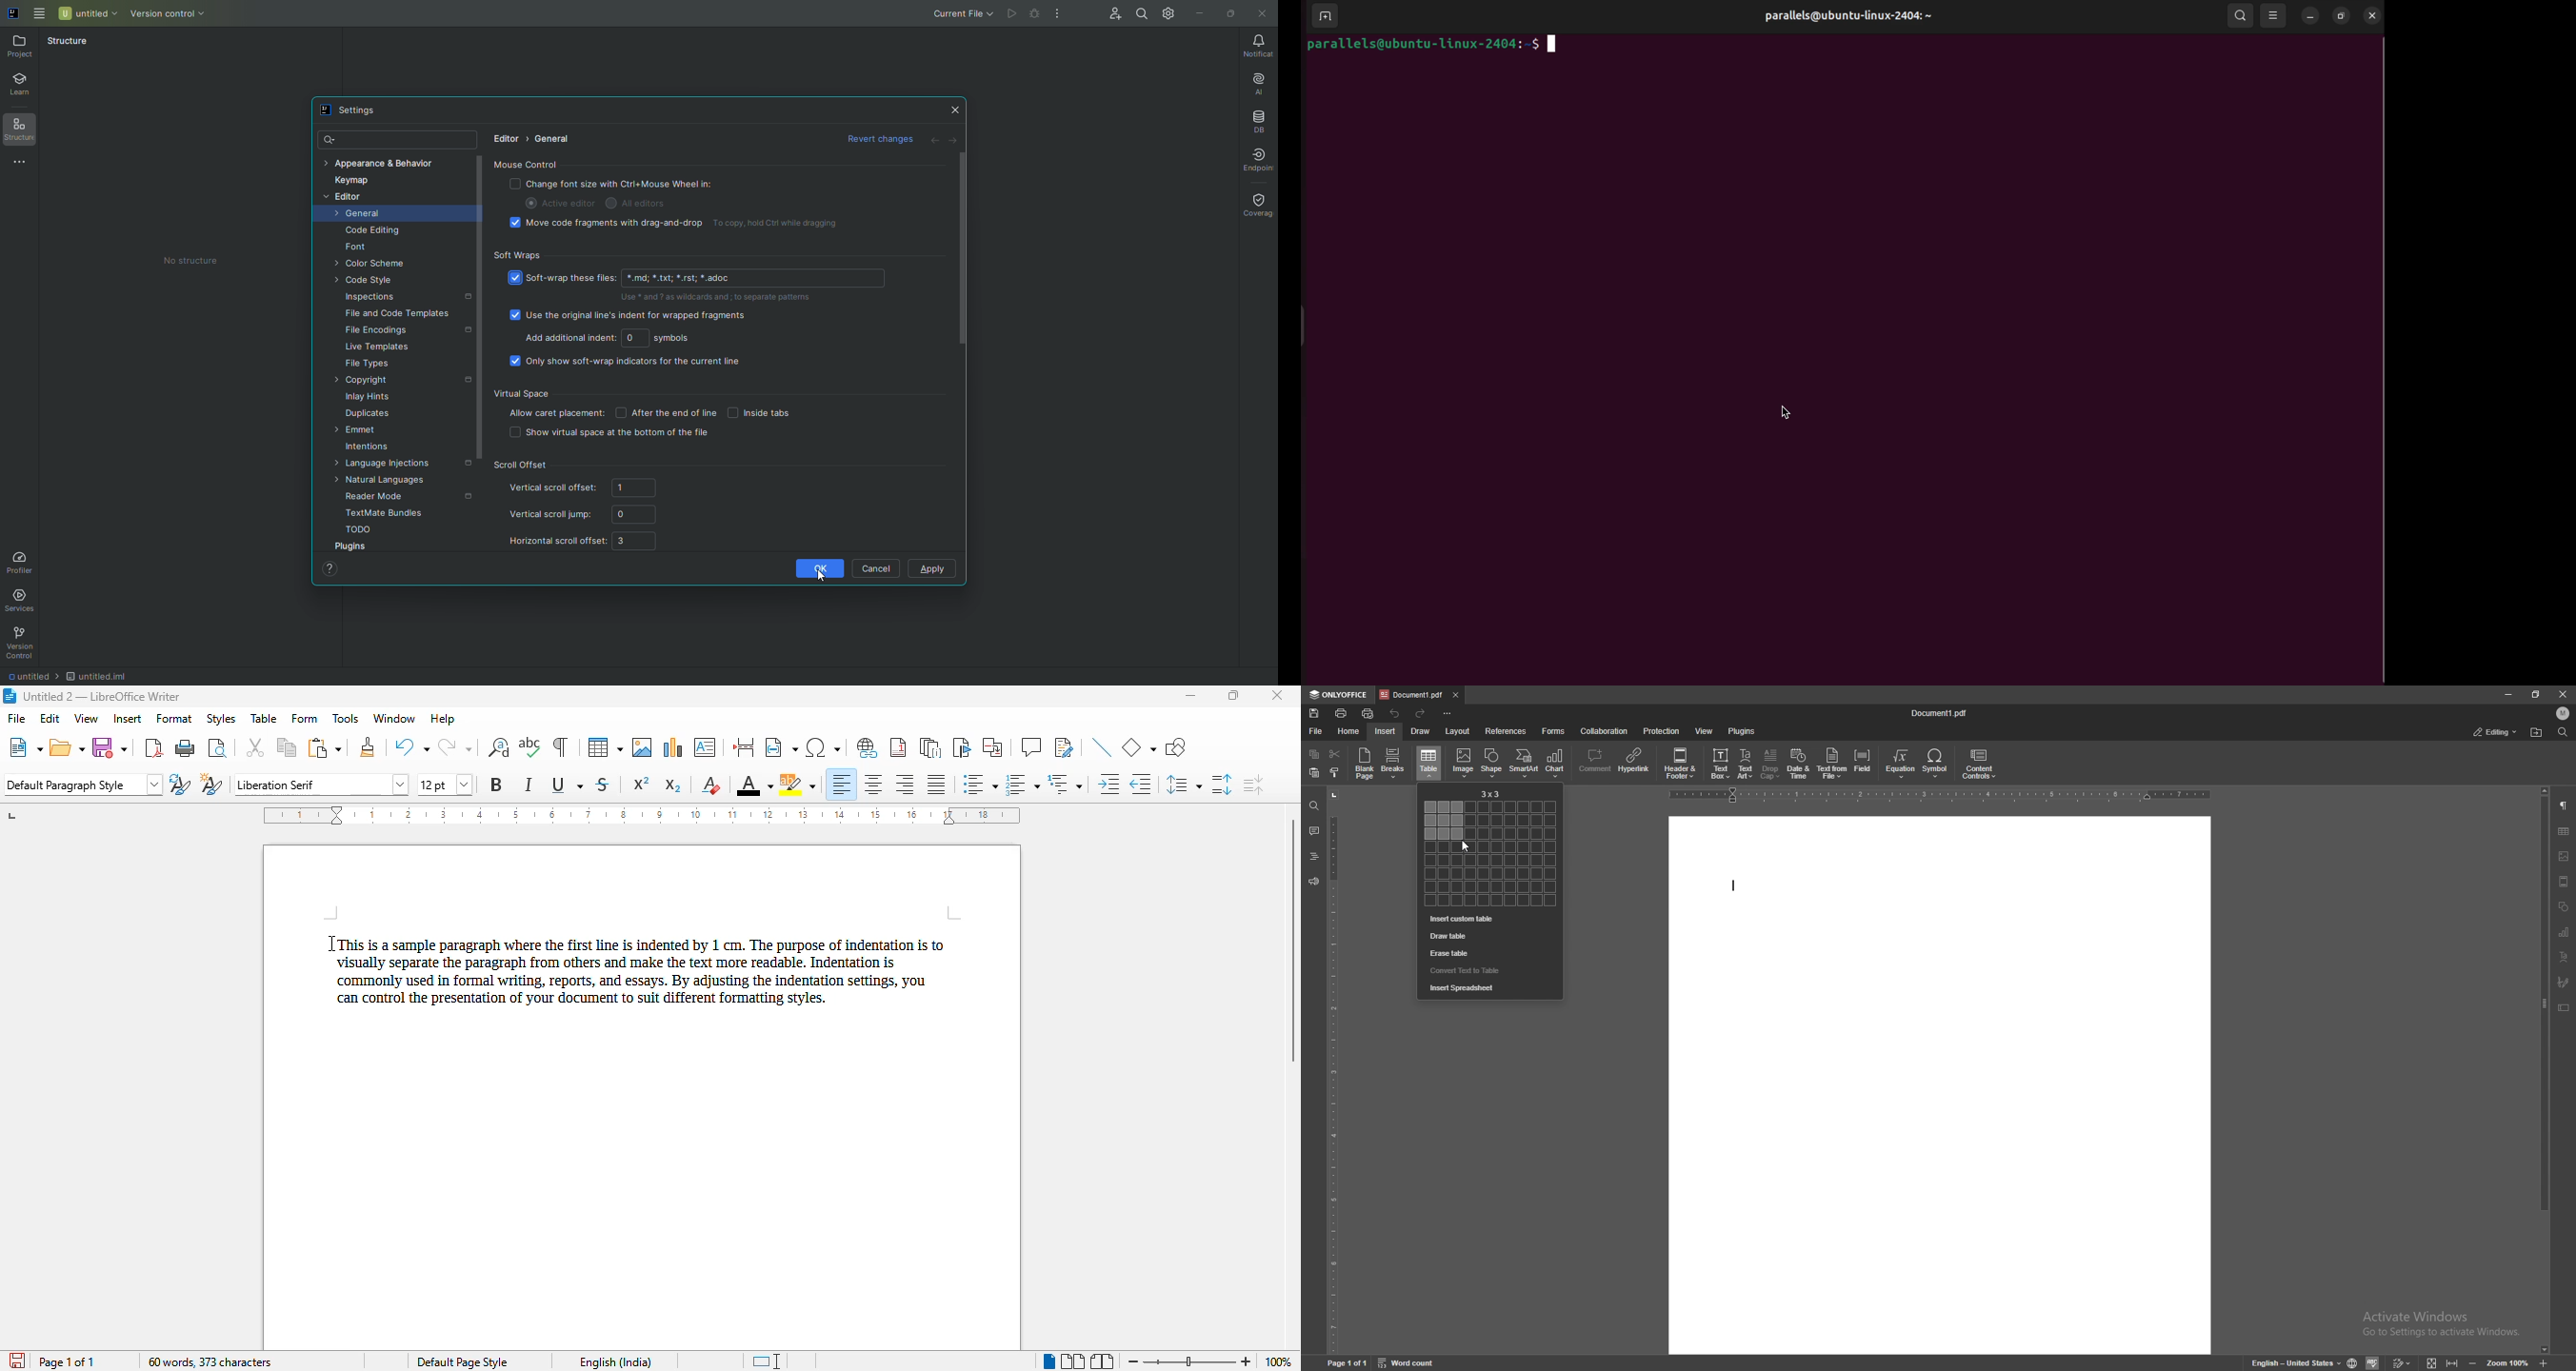 The height and width of the screenshot is (1372, 2576). What do you see at coordinates (962, 747) in the screenshot?
I see `insert bookmark` at bounding box center [962, 747].